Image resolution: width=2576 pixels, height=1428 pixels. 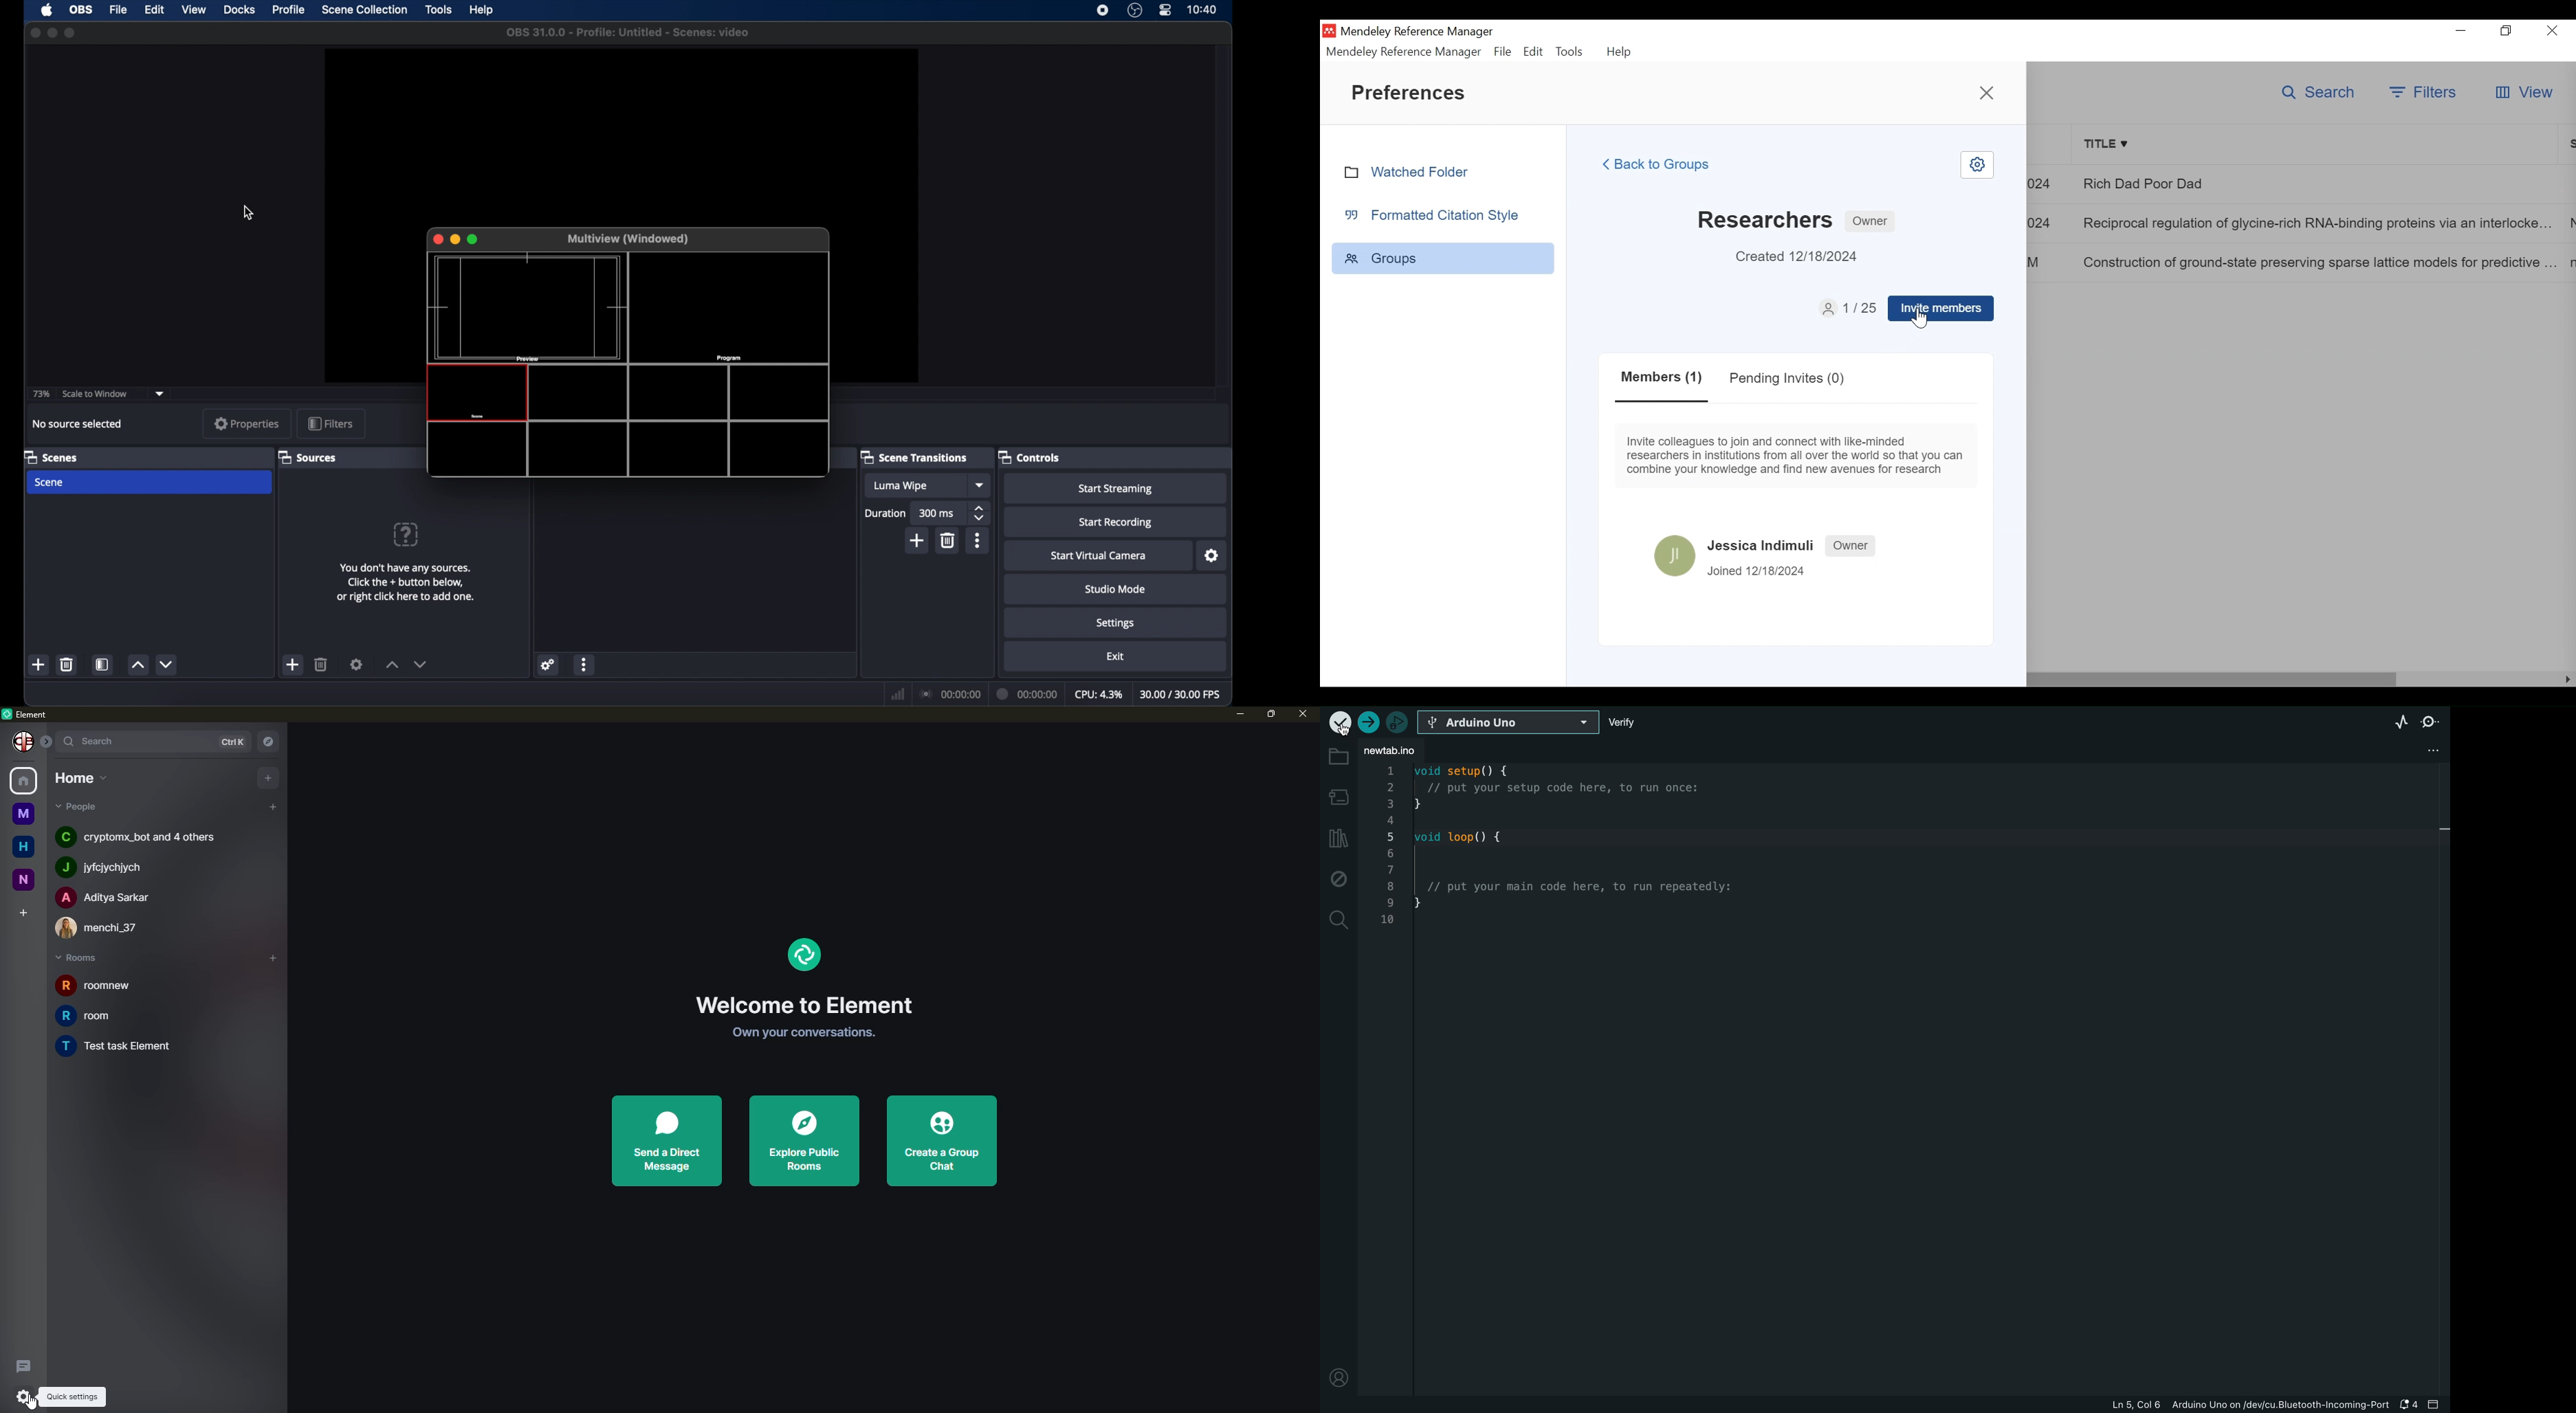 I want to click on maximize, so click(x=71, y=33).